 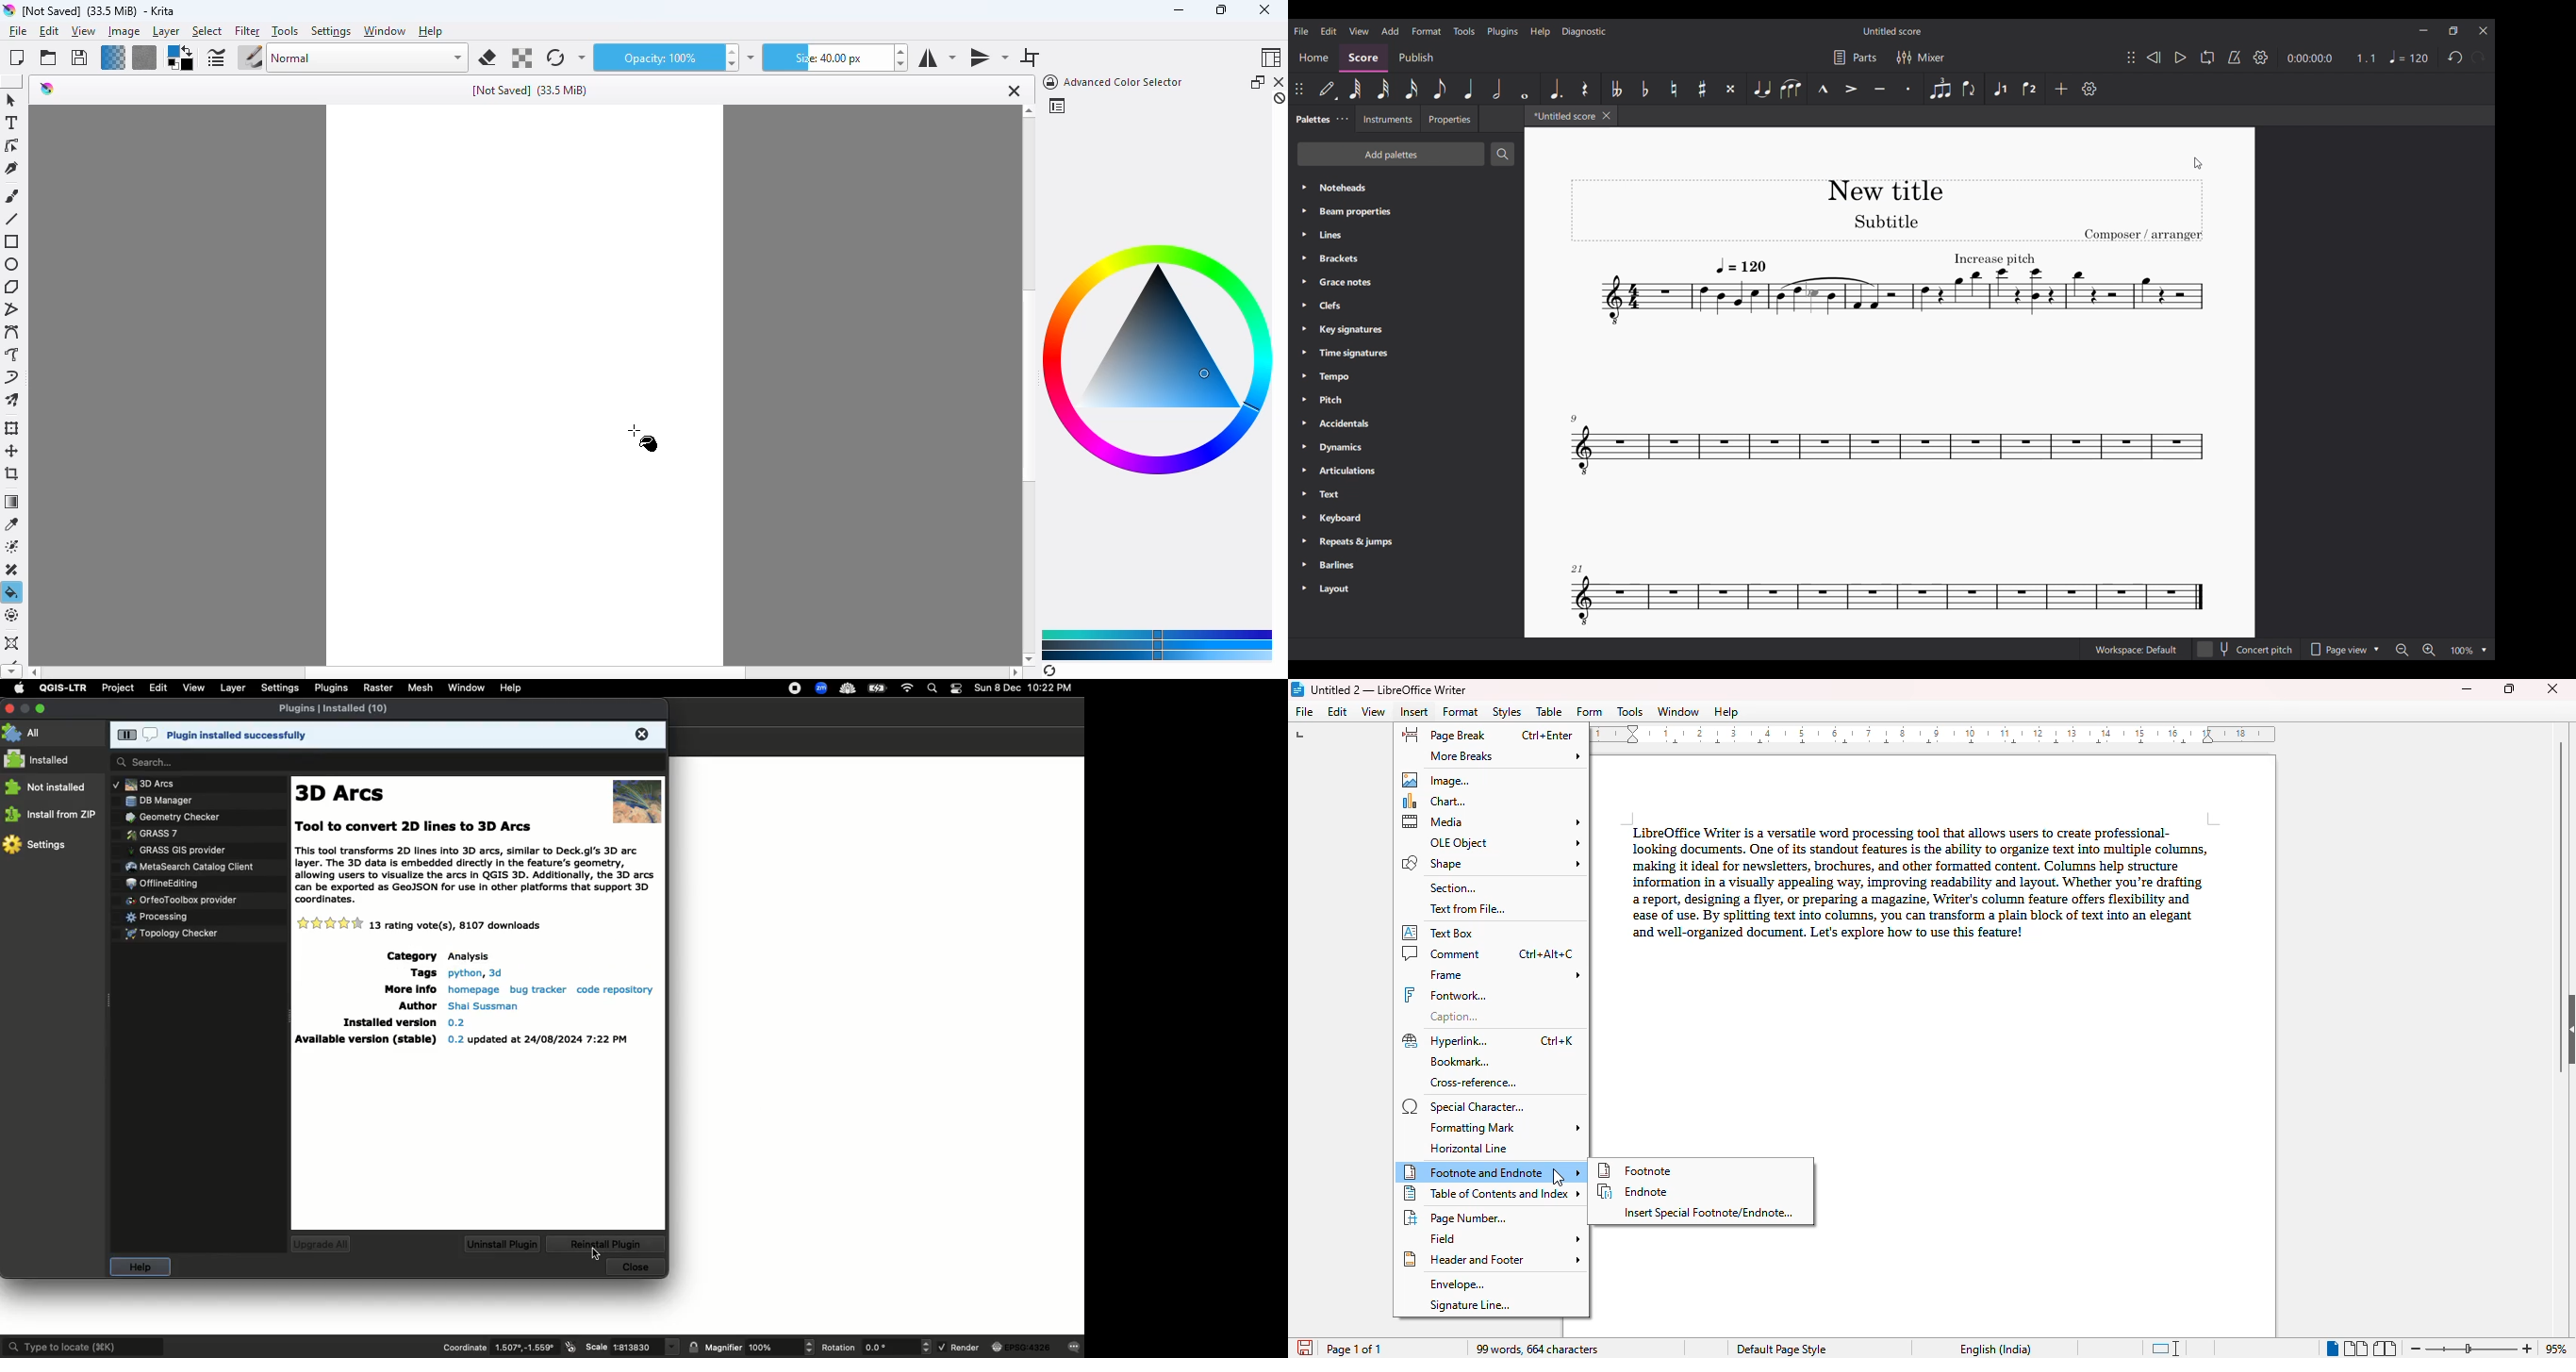 I want to click on Workspace: Default, so click(x=2136, y=649).